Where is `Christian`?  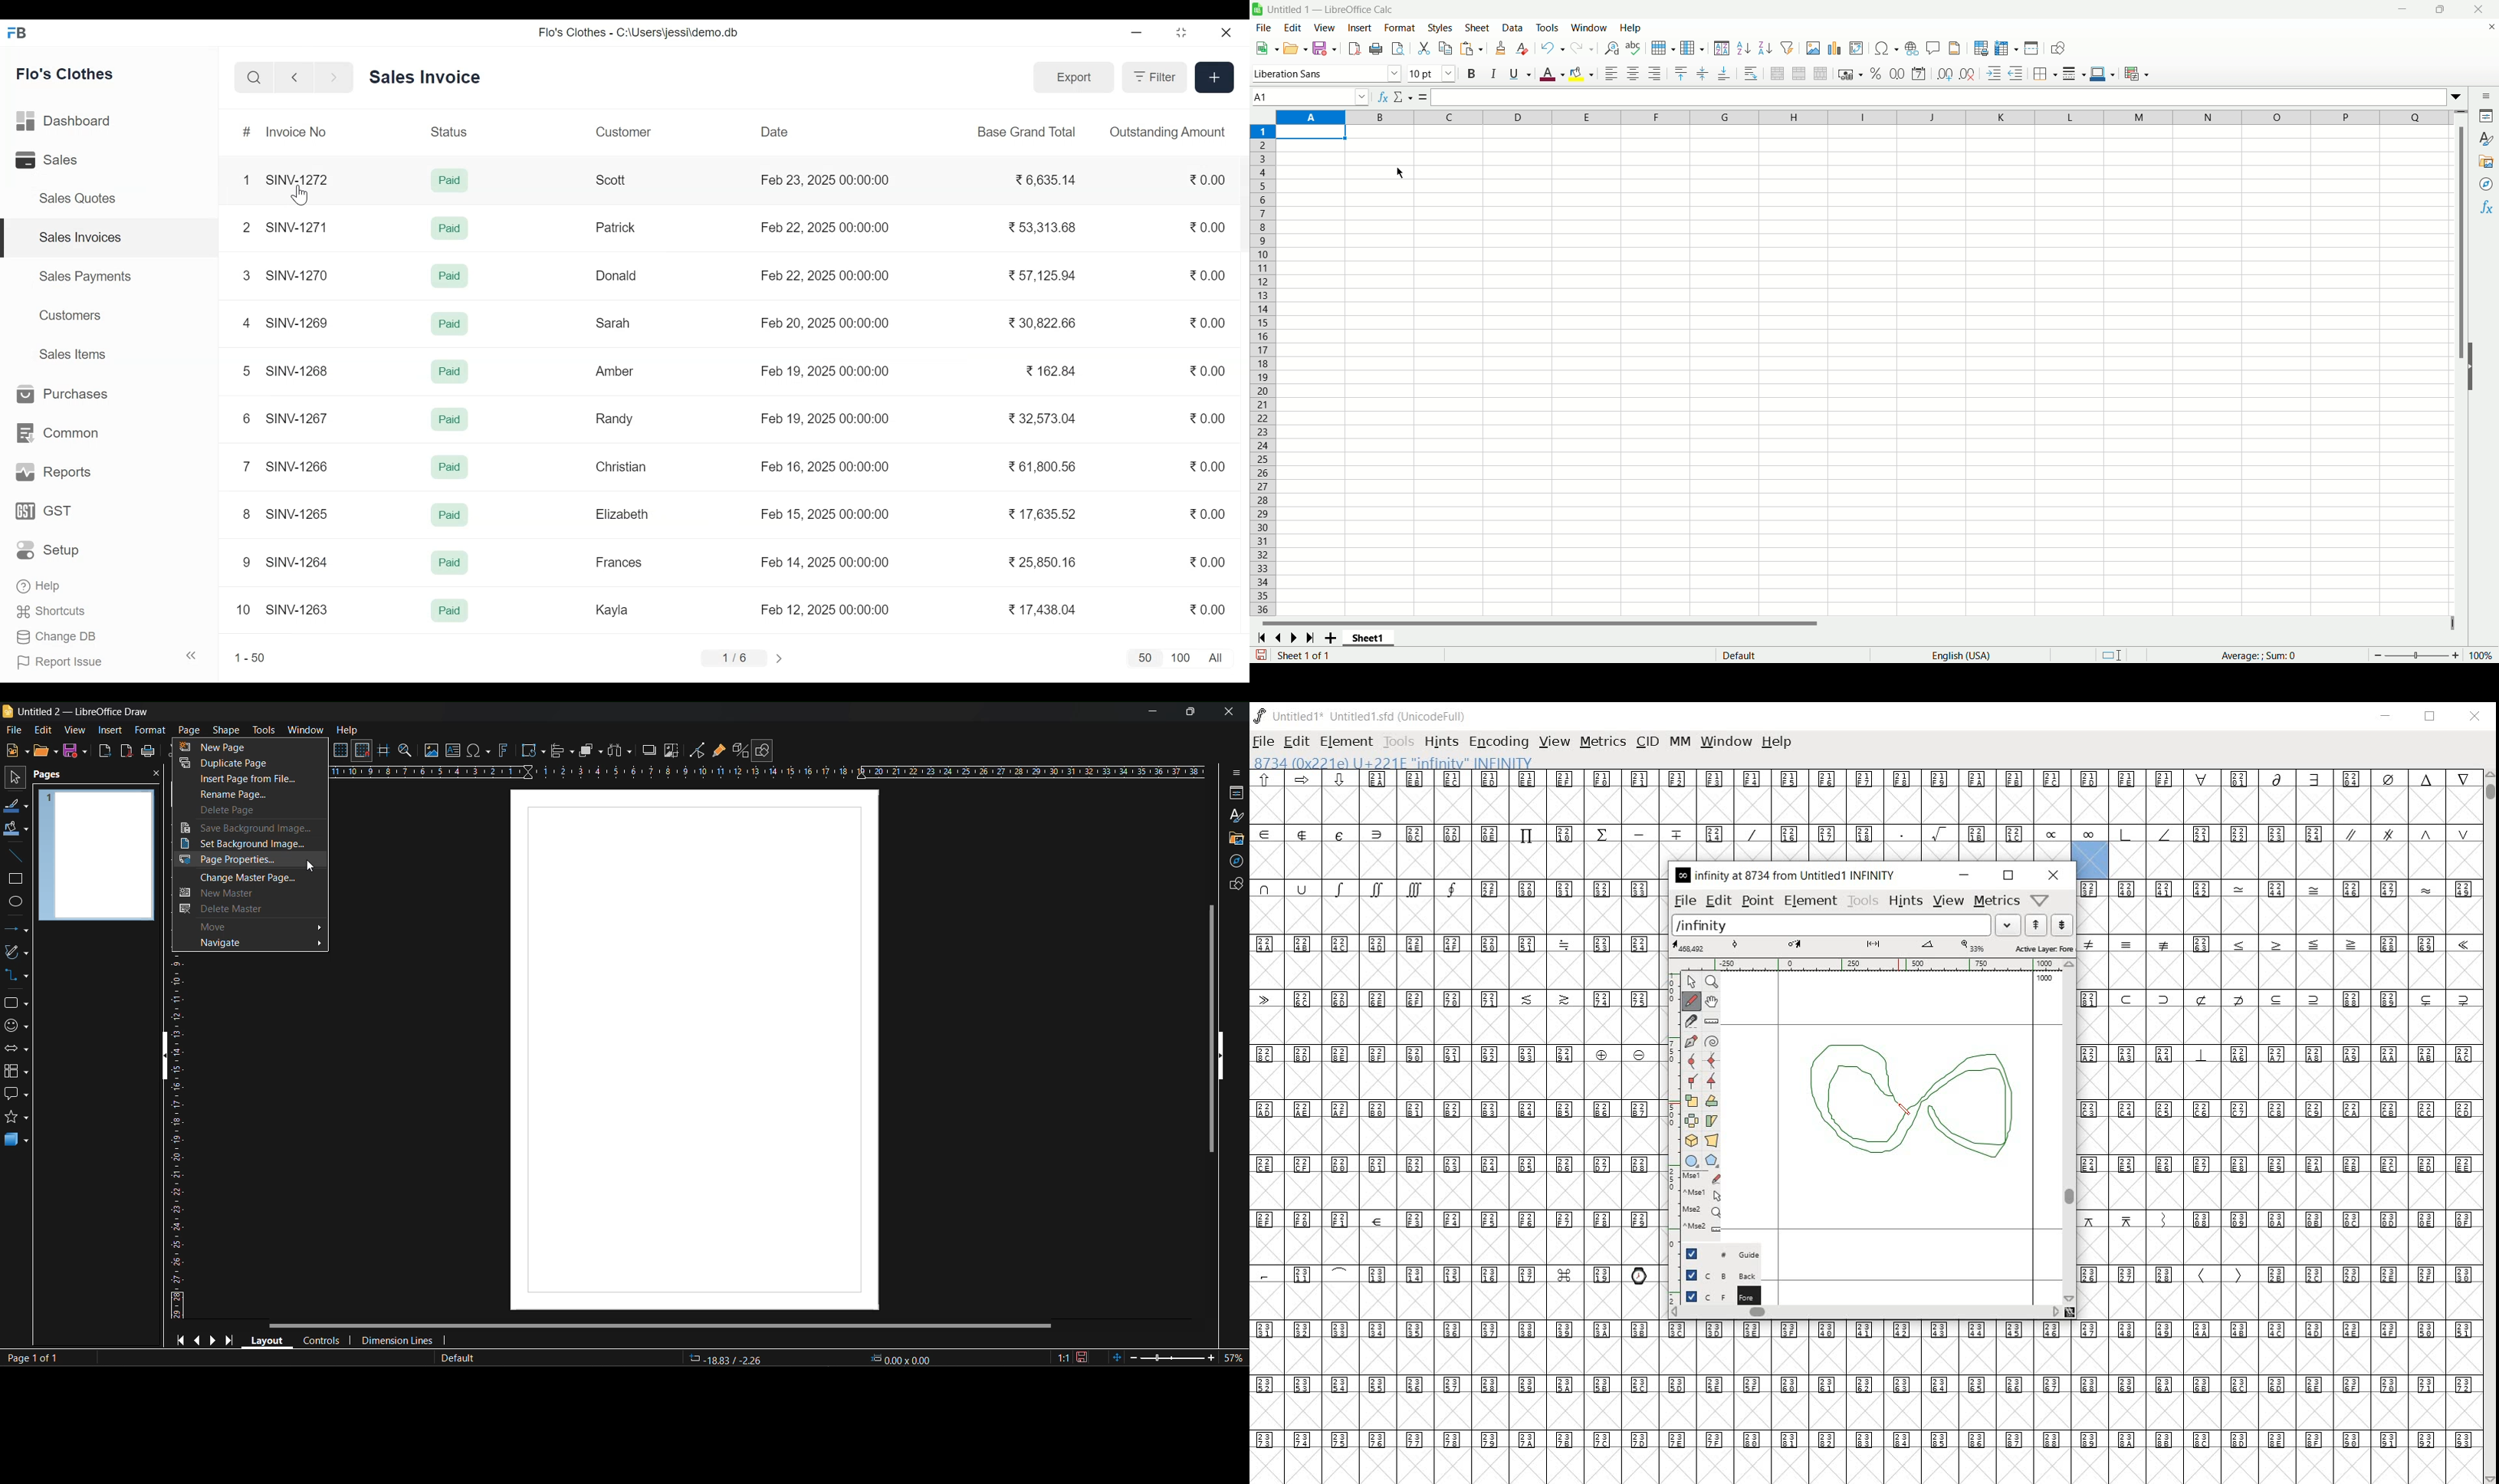 Christian is located at coordinates (621, 466).